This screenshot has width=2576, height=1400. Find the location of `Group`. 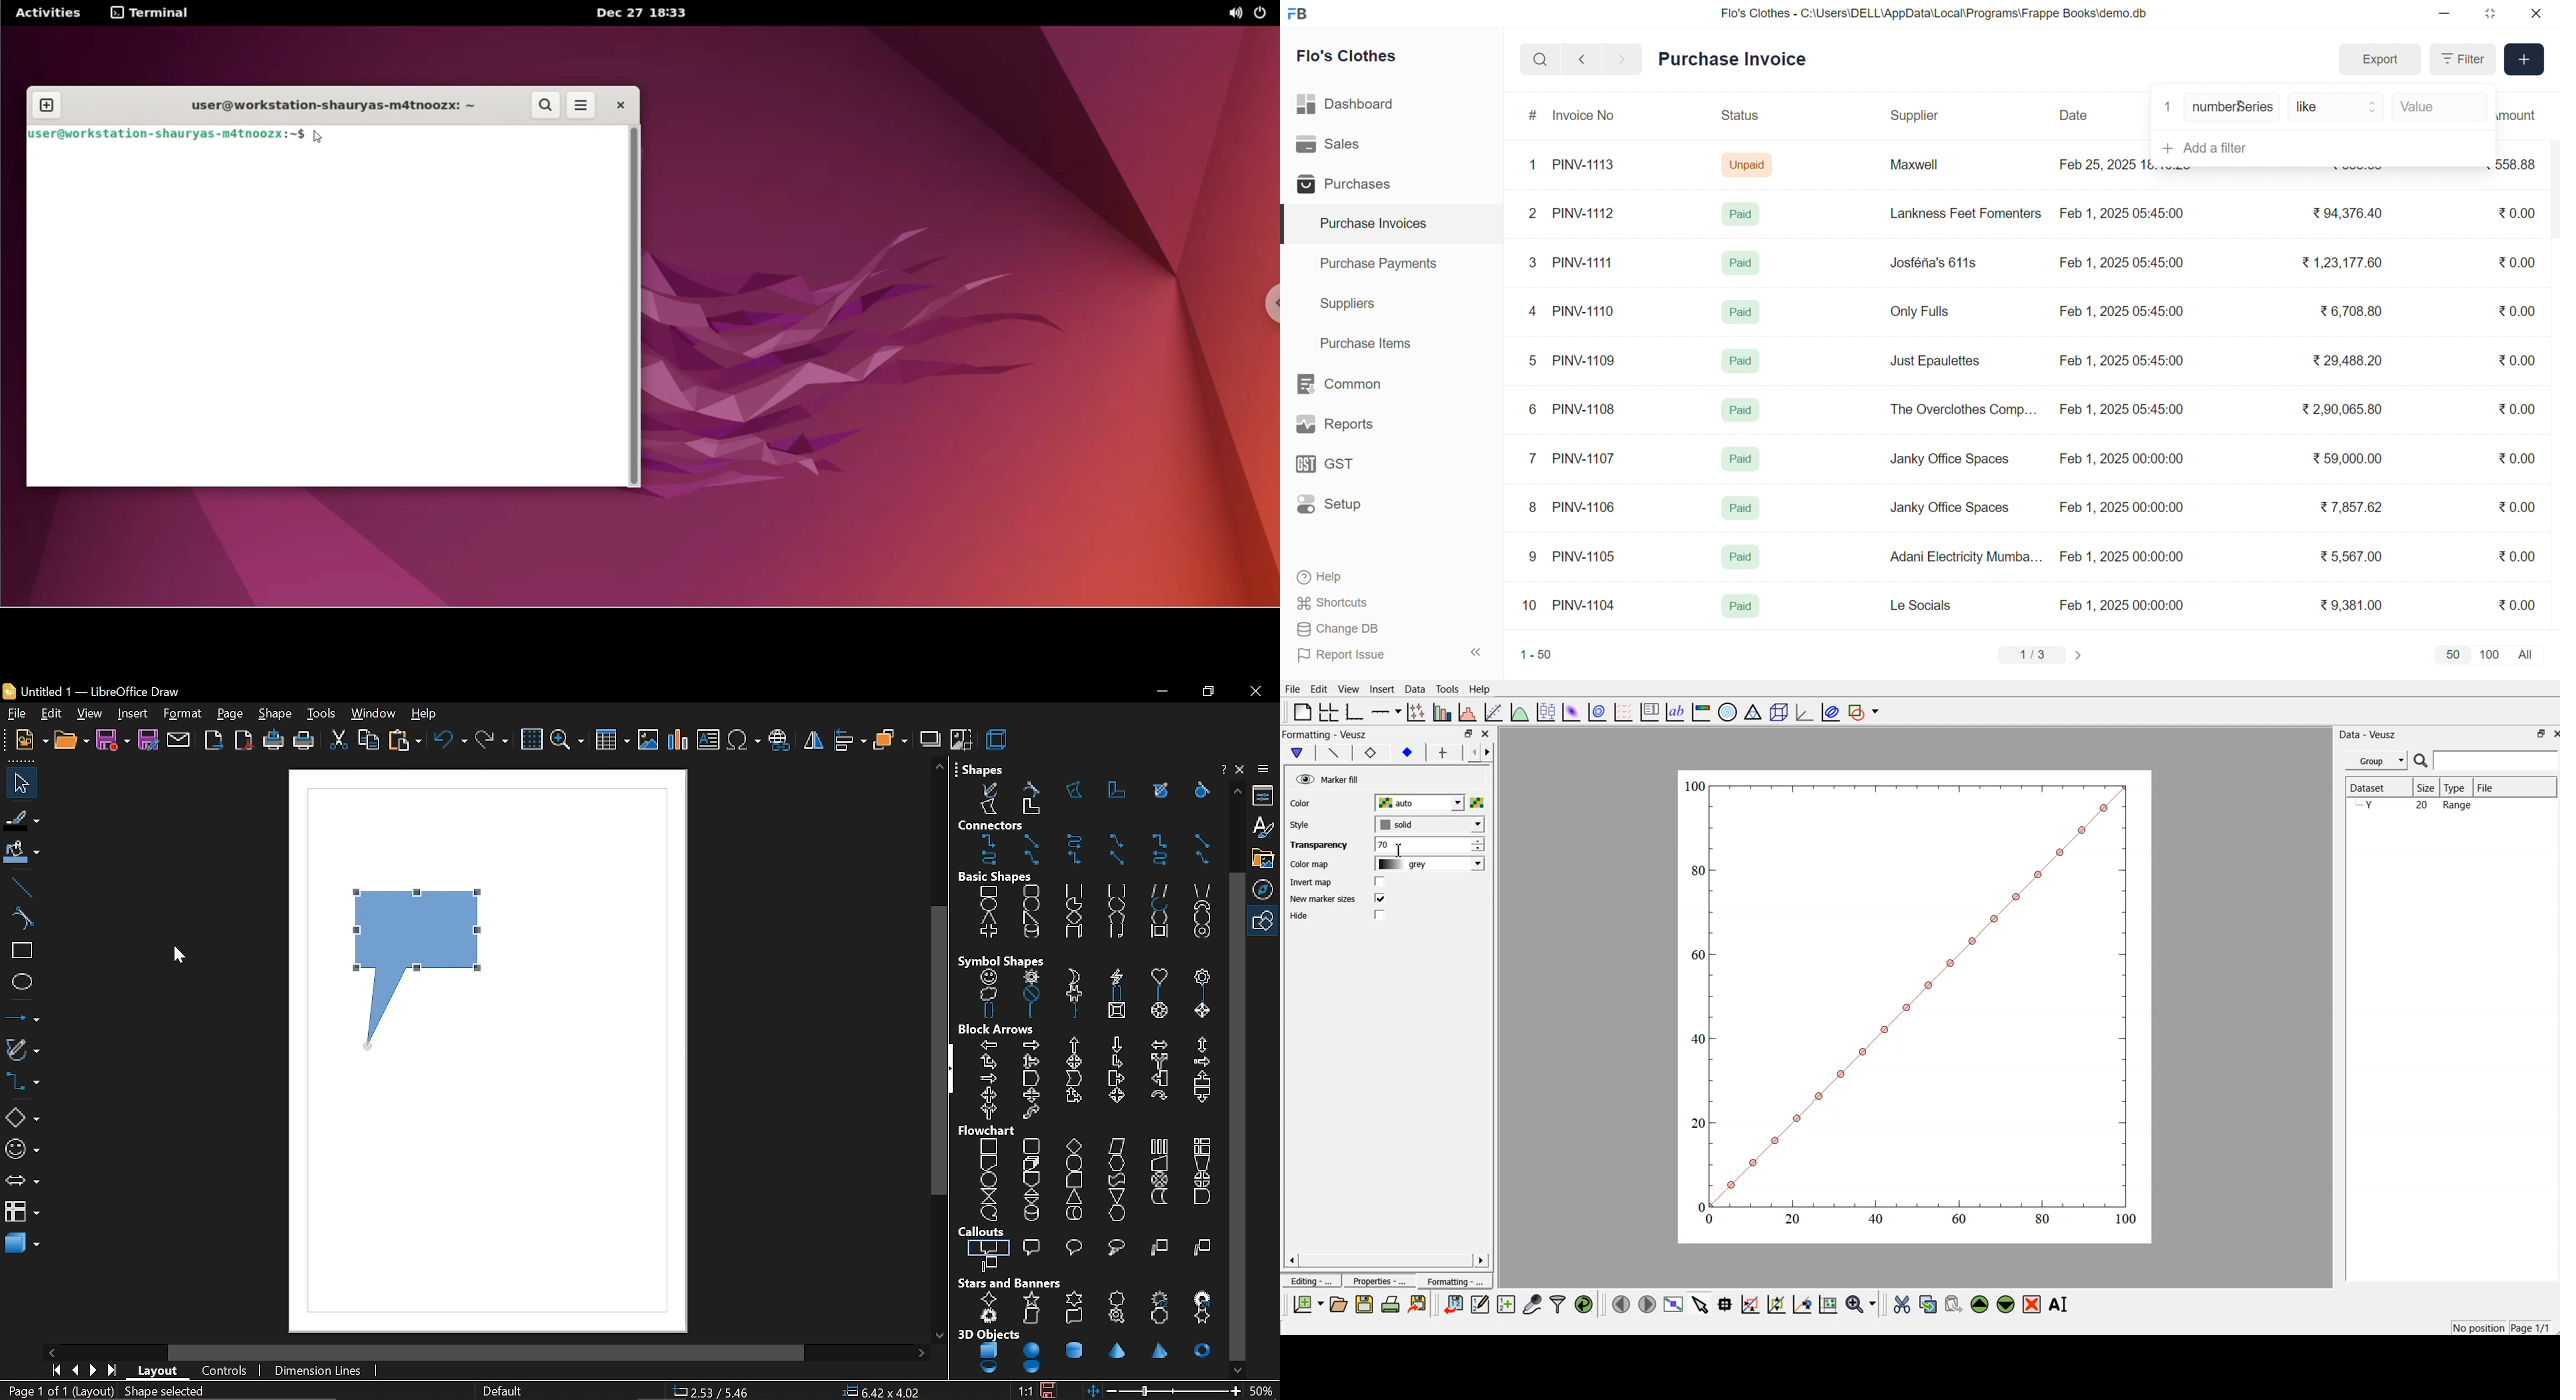

Group is located at coordinates (2374, 761).